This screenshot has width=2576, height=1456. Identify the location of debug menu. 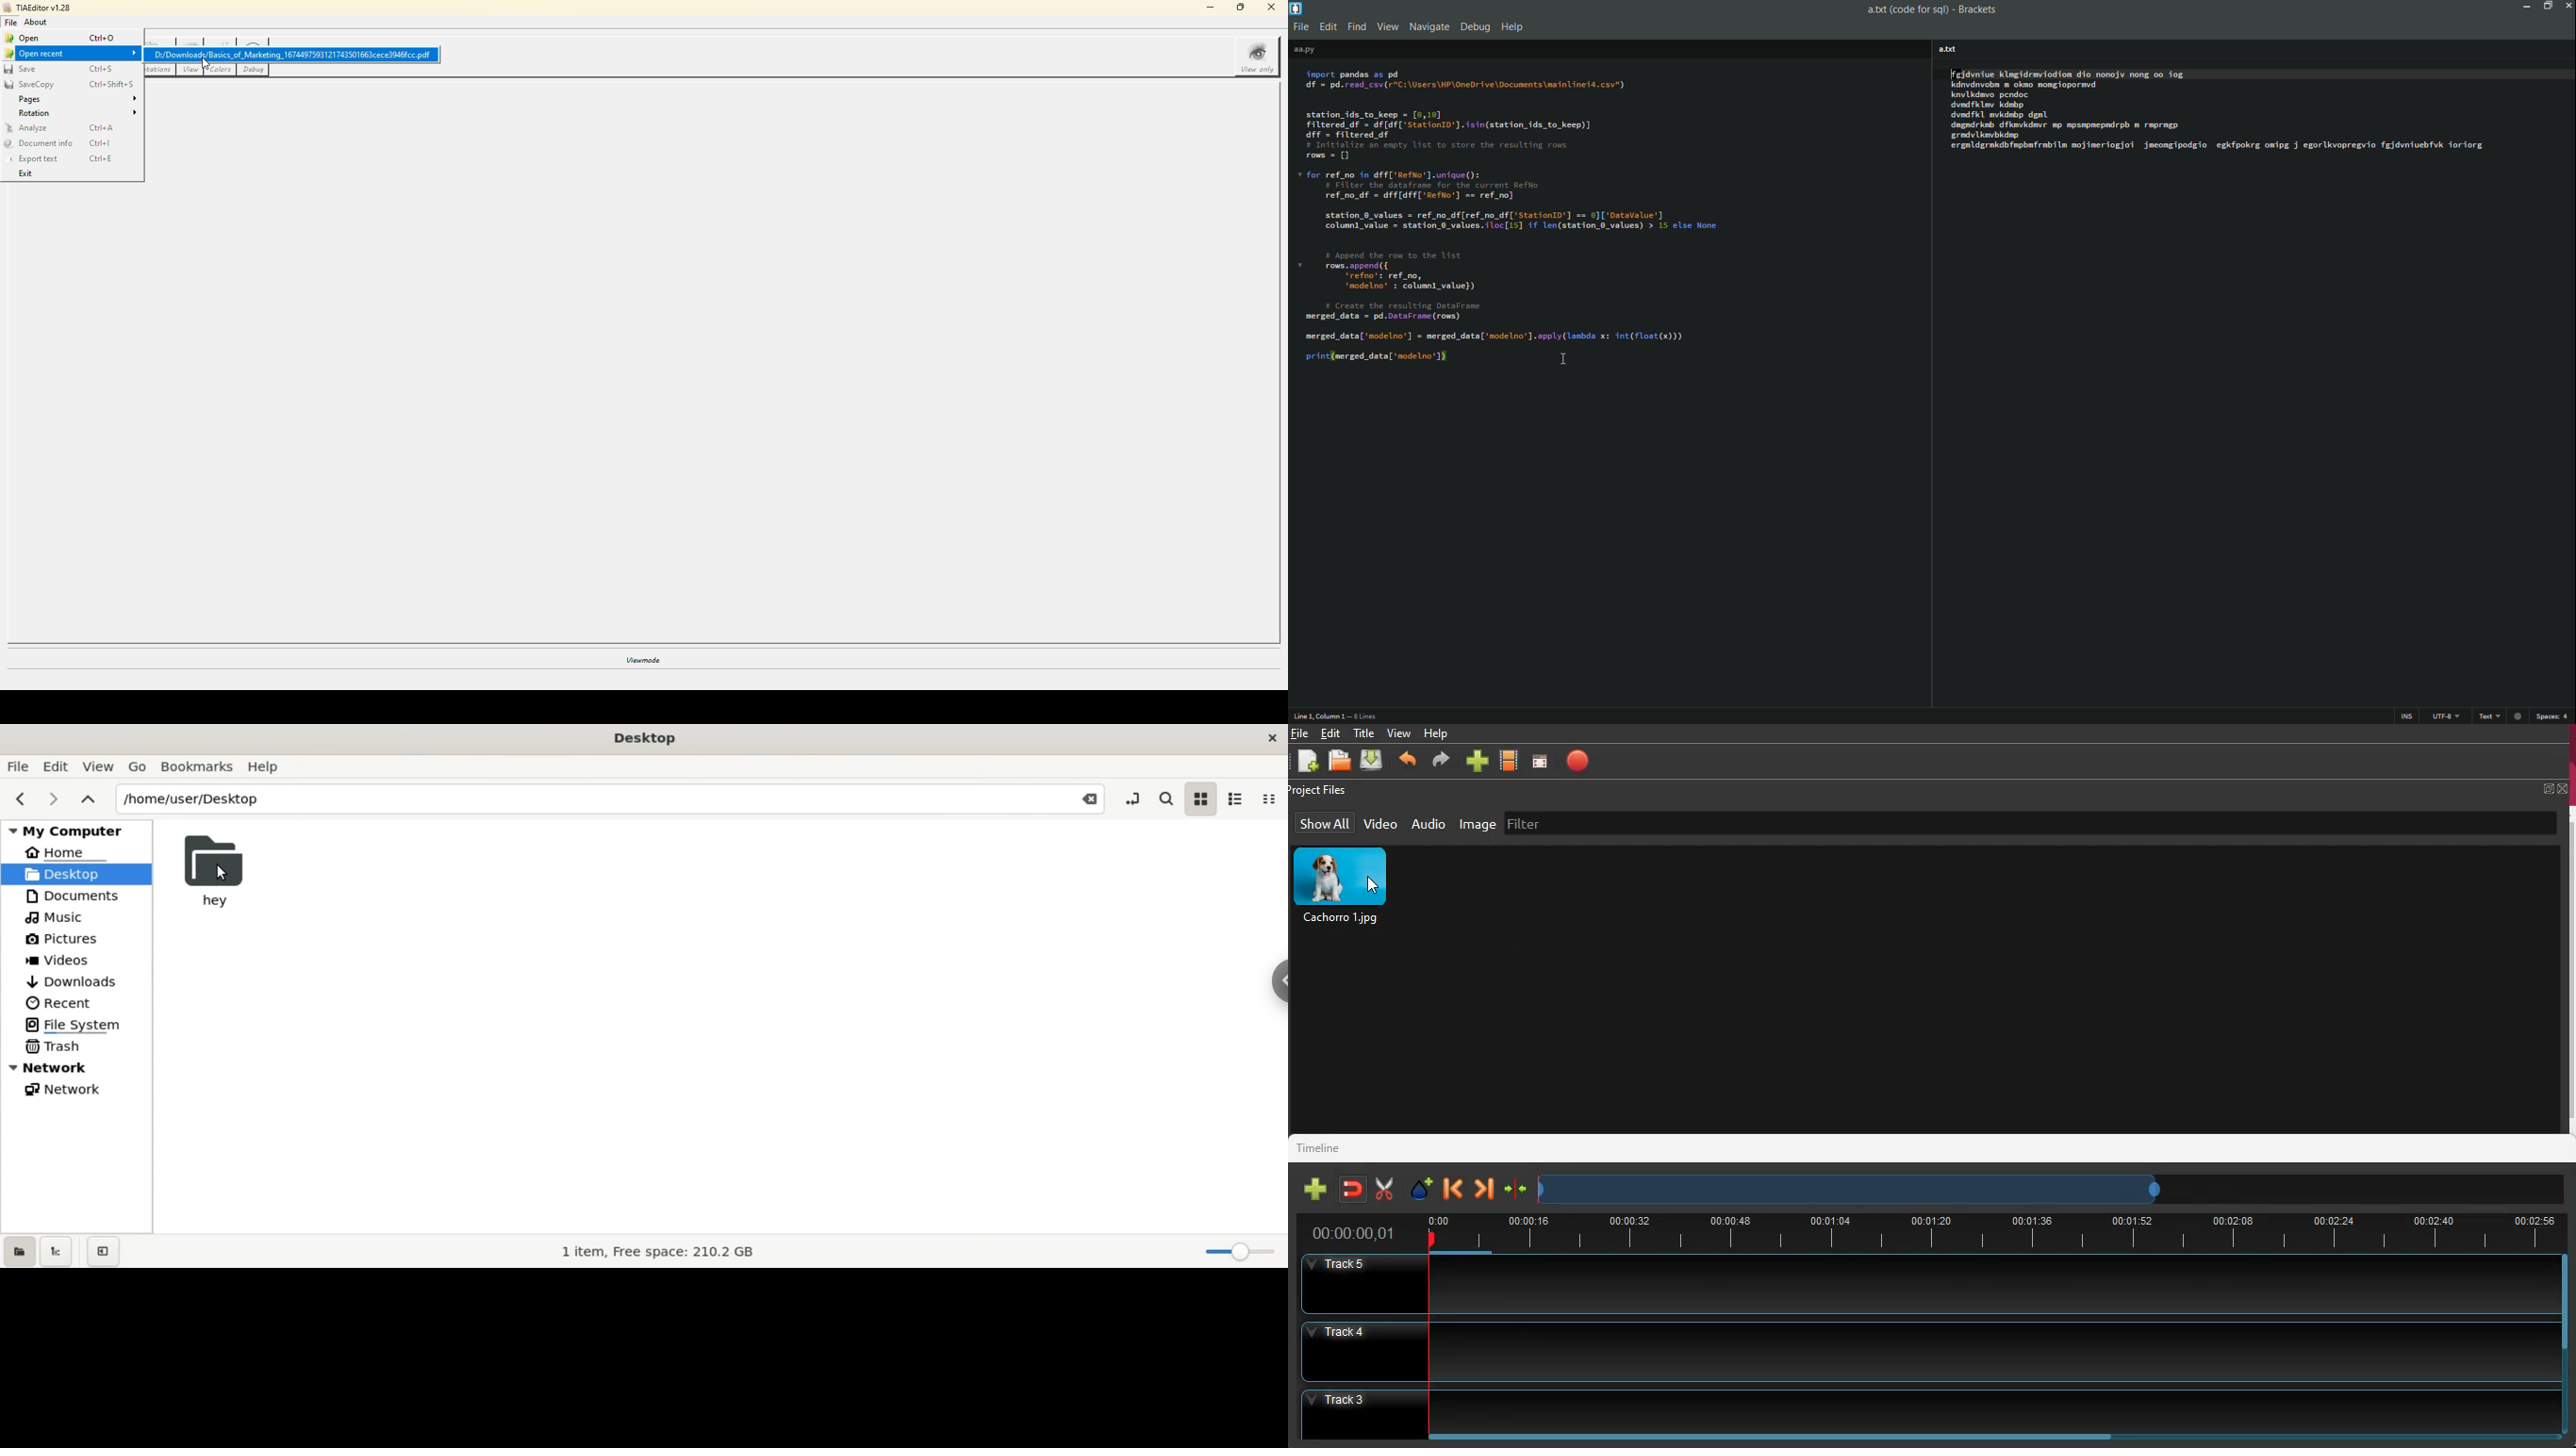
(1476, 27).